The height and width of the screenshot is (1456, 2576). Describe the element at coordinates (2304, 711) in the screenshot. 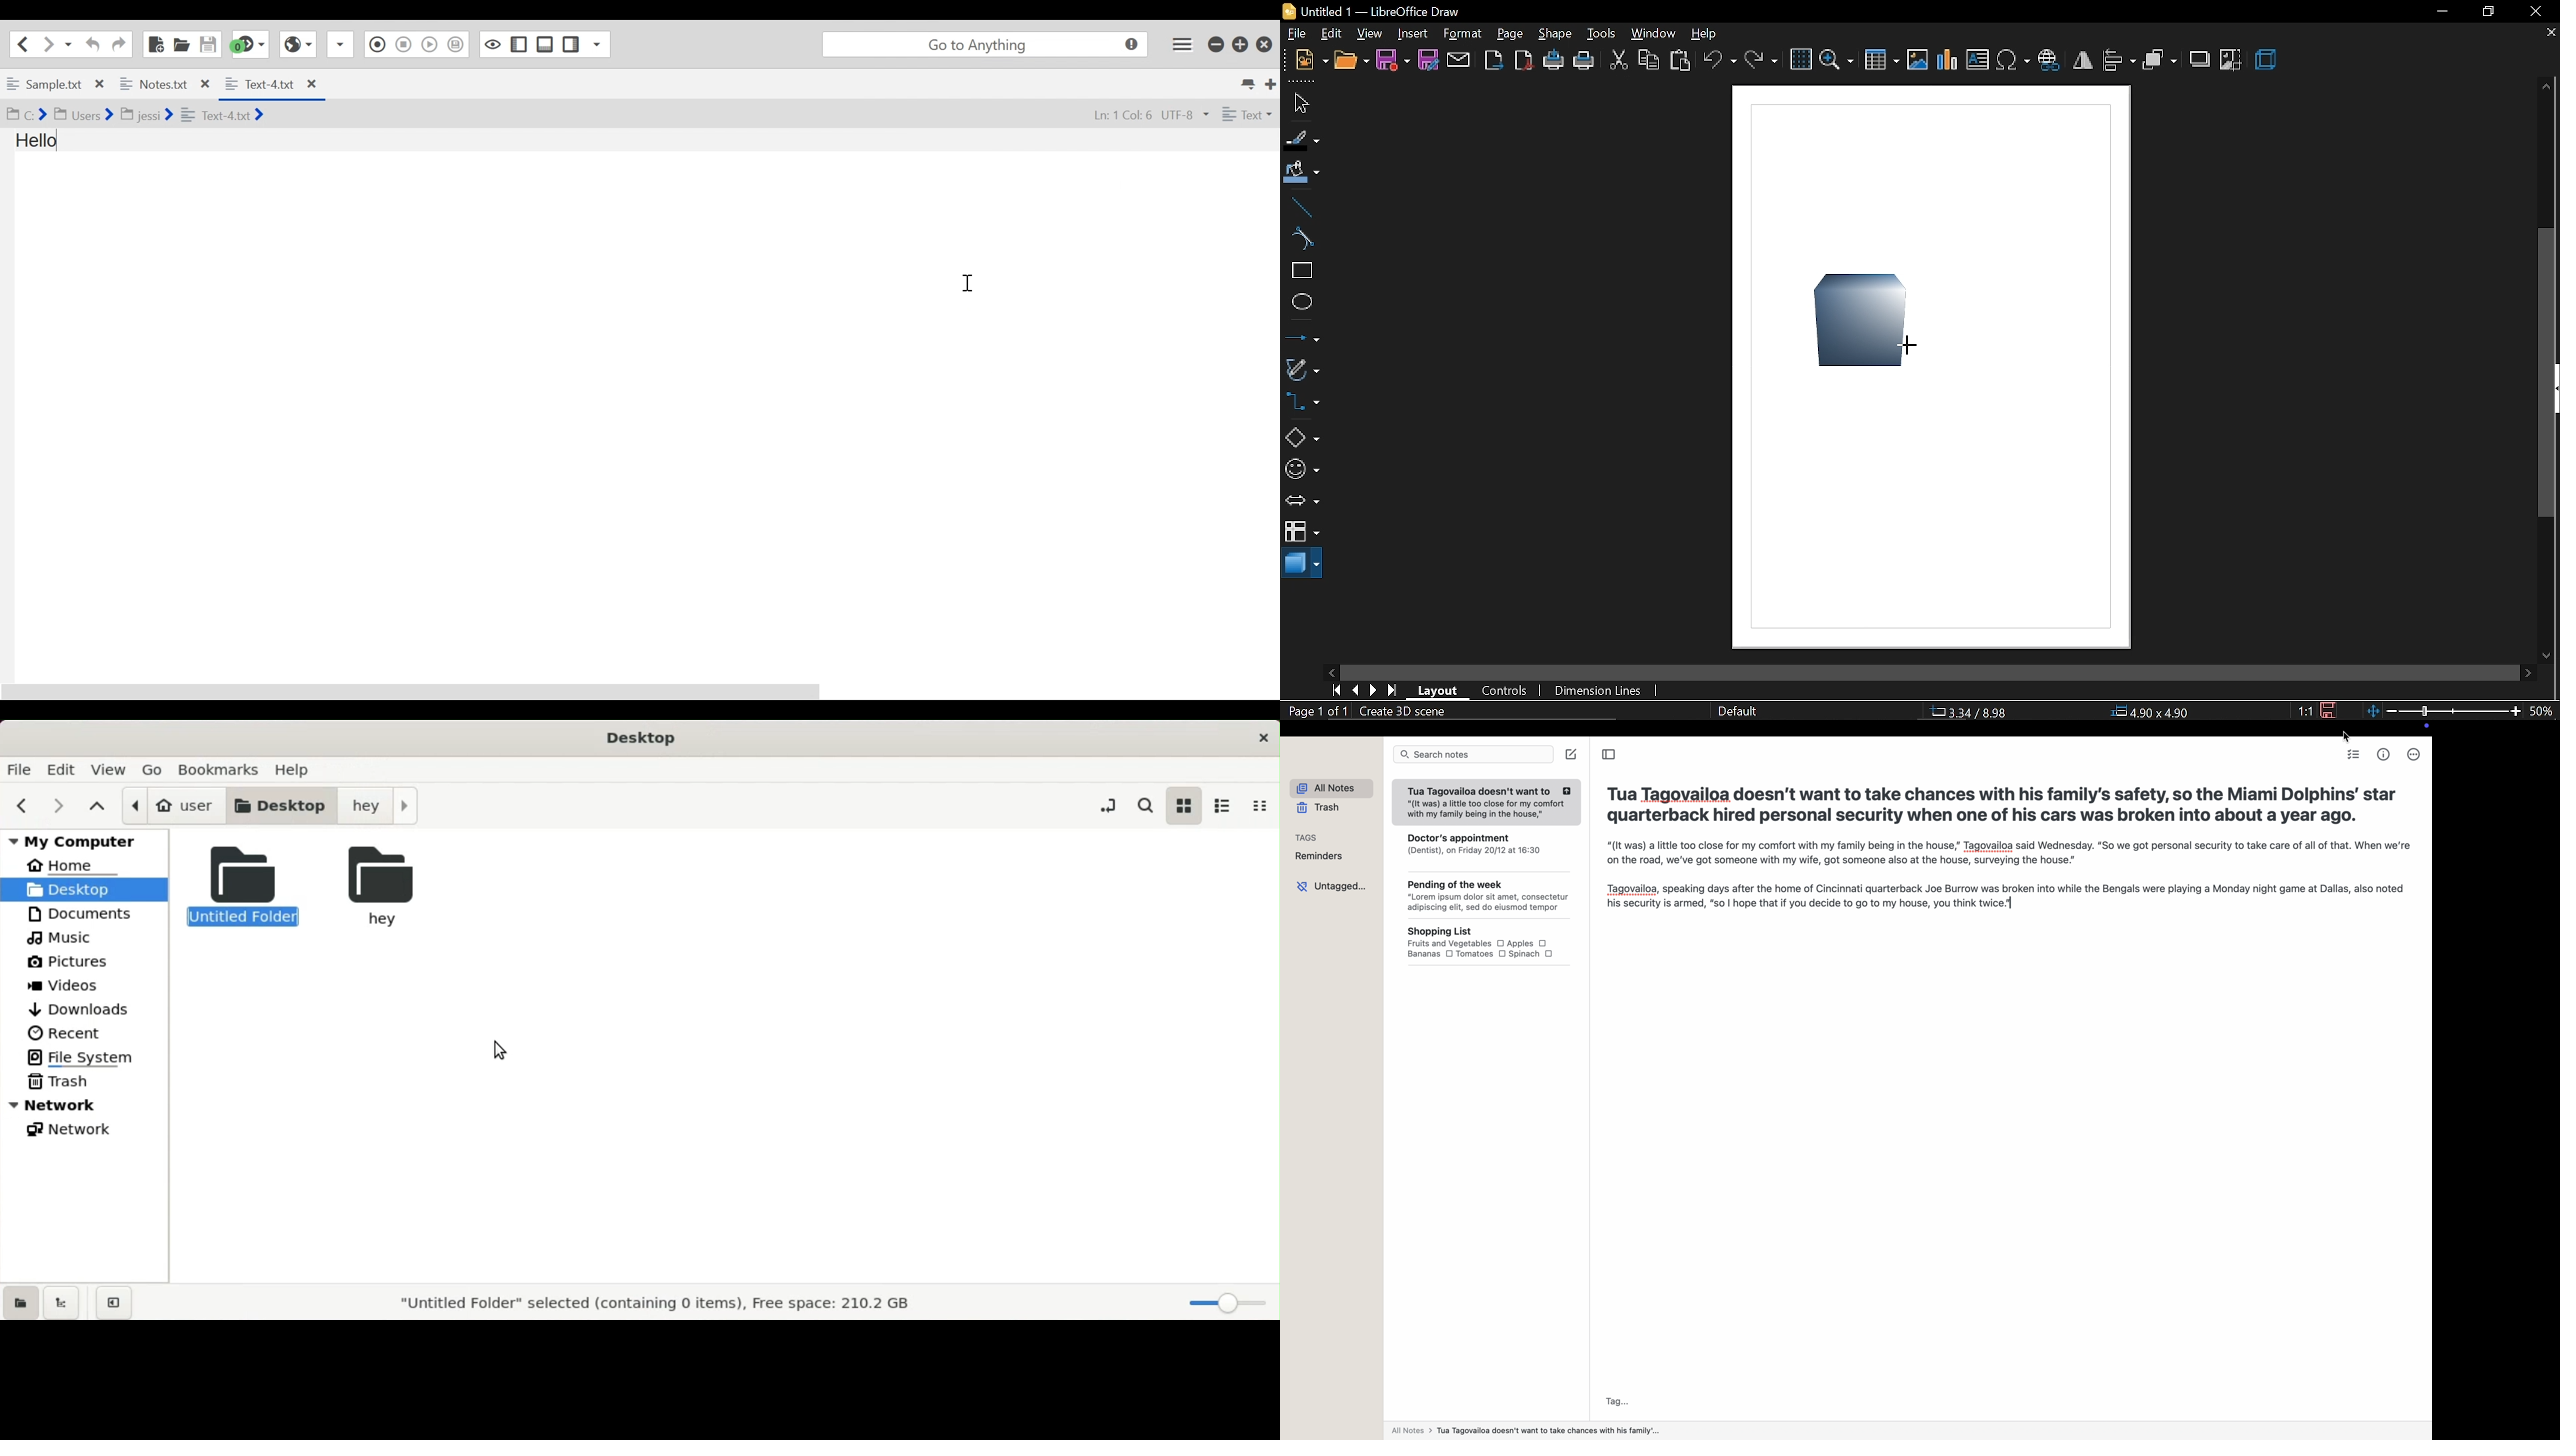

I see `scaling factor` at that location.